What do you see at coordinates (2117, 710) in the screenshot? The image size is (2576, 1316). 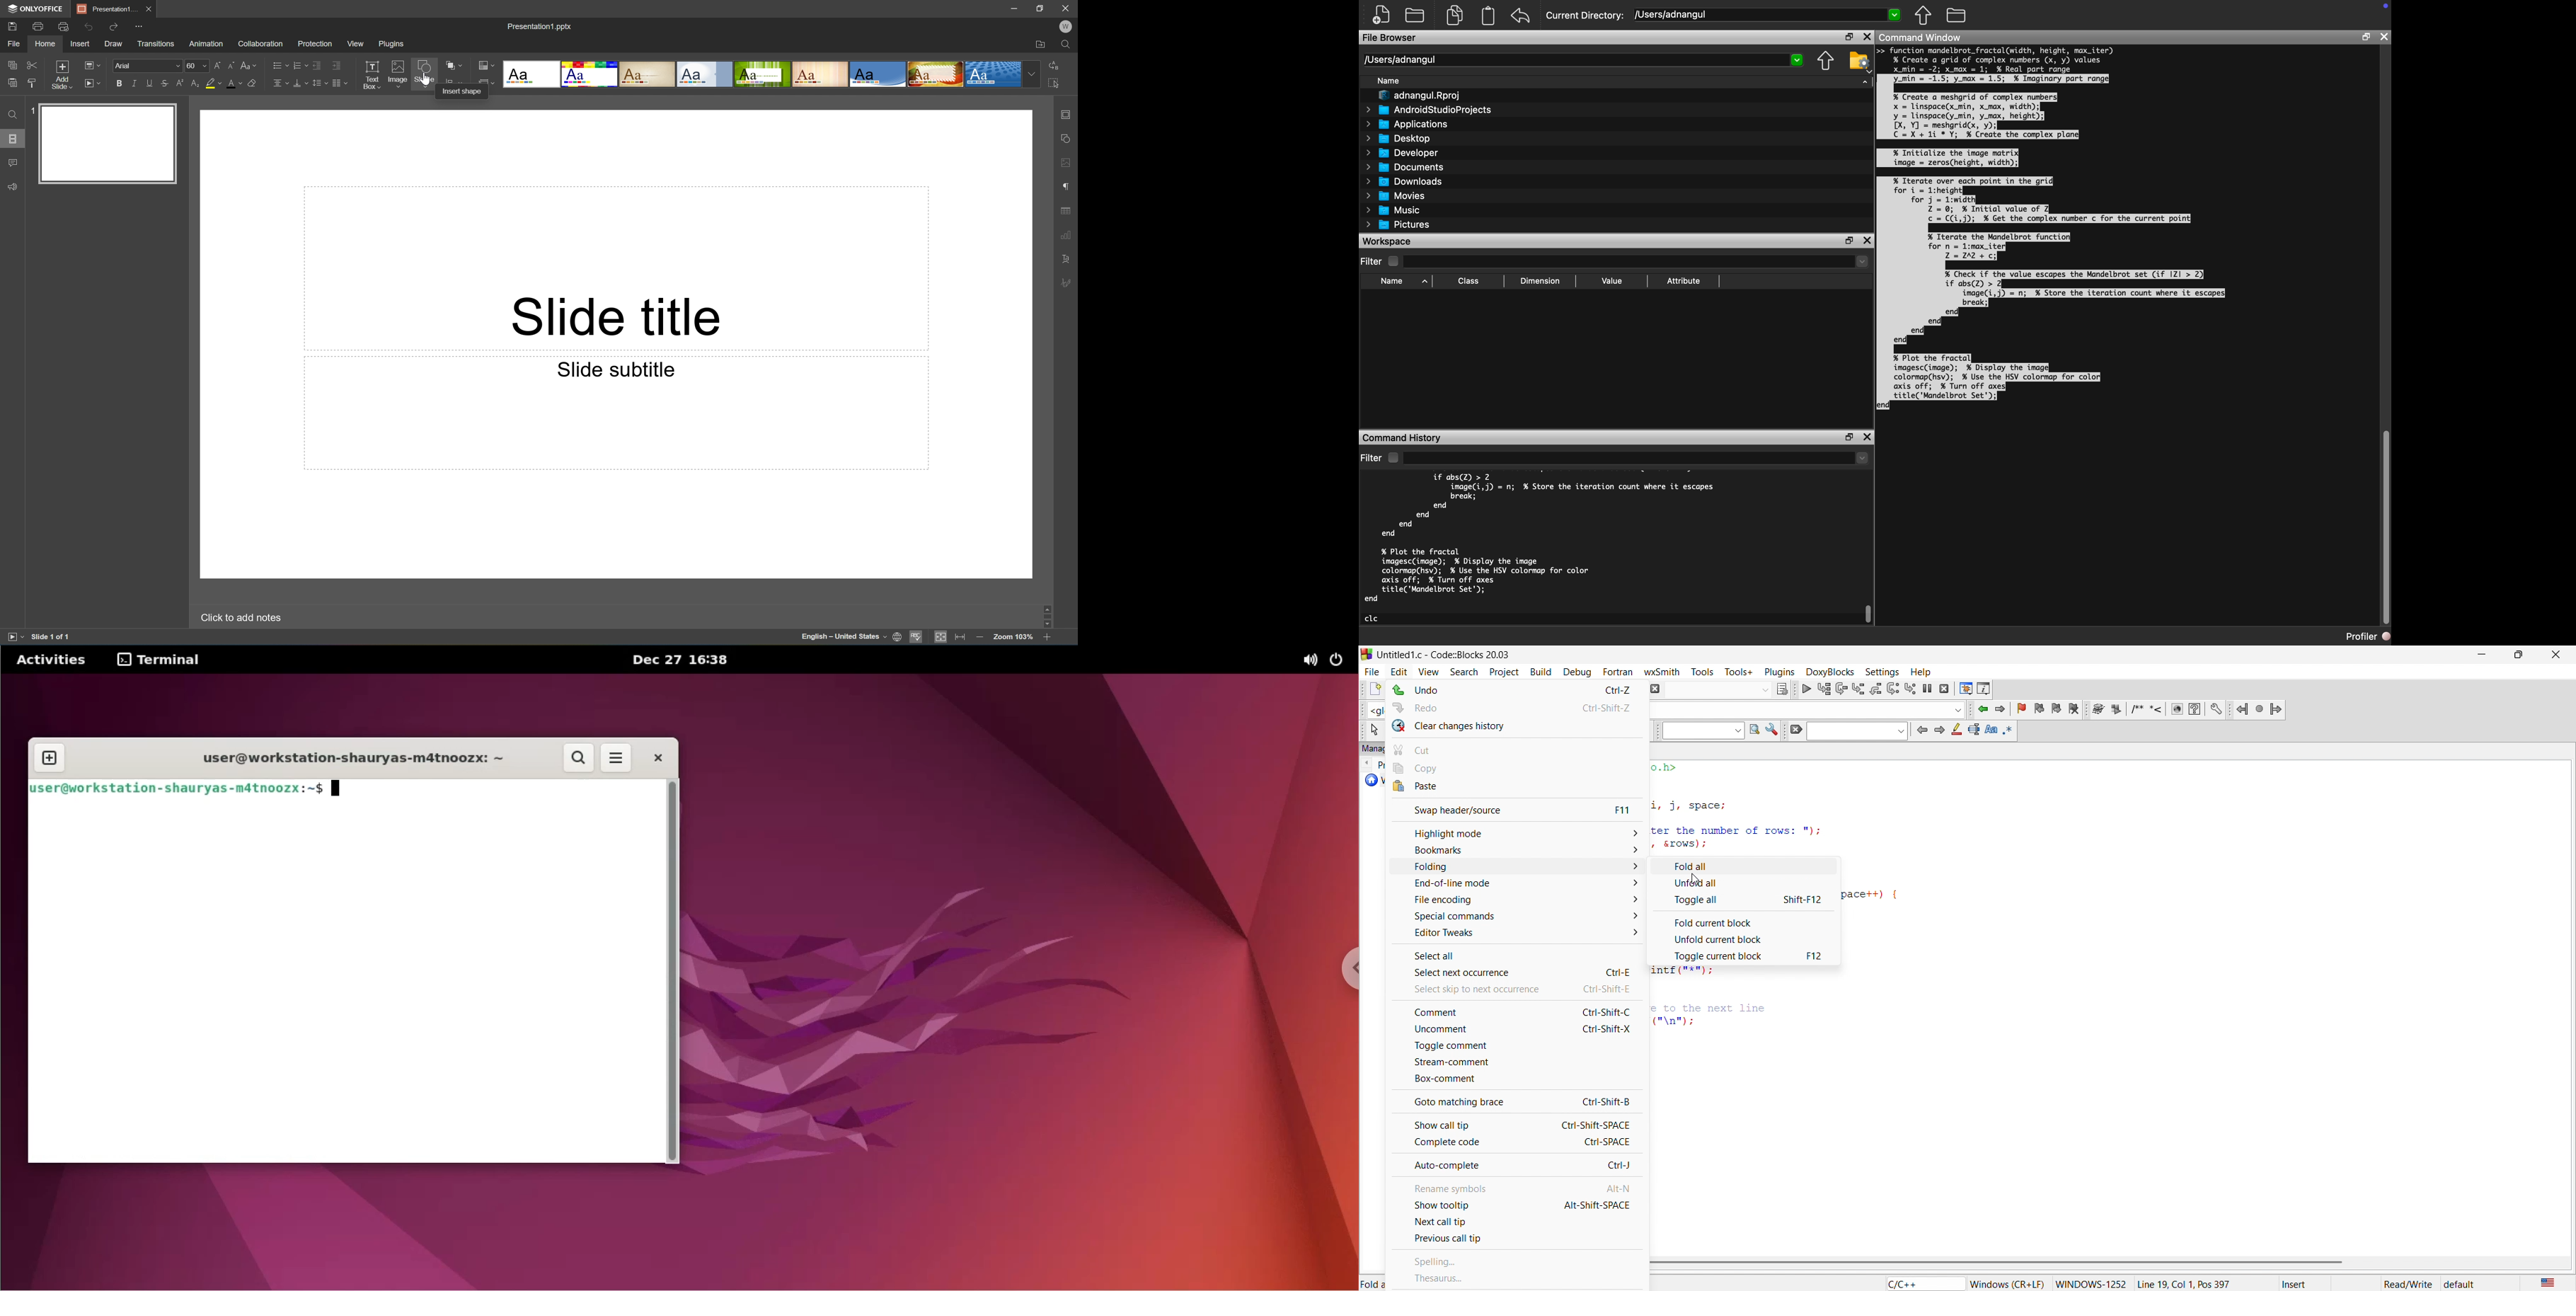 I see `extract` at bounding box center [2117, 710].